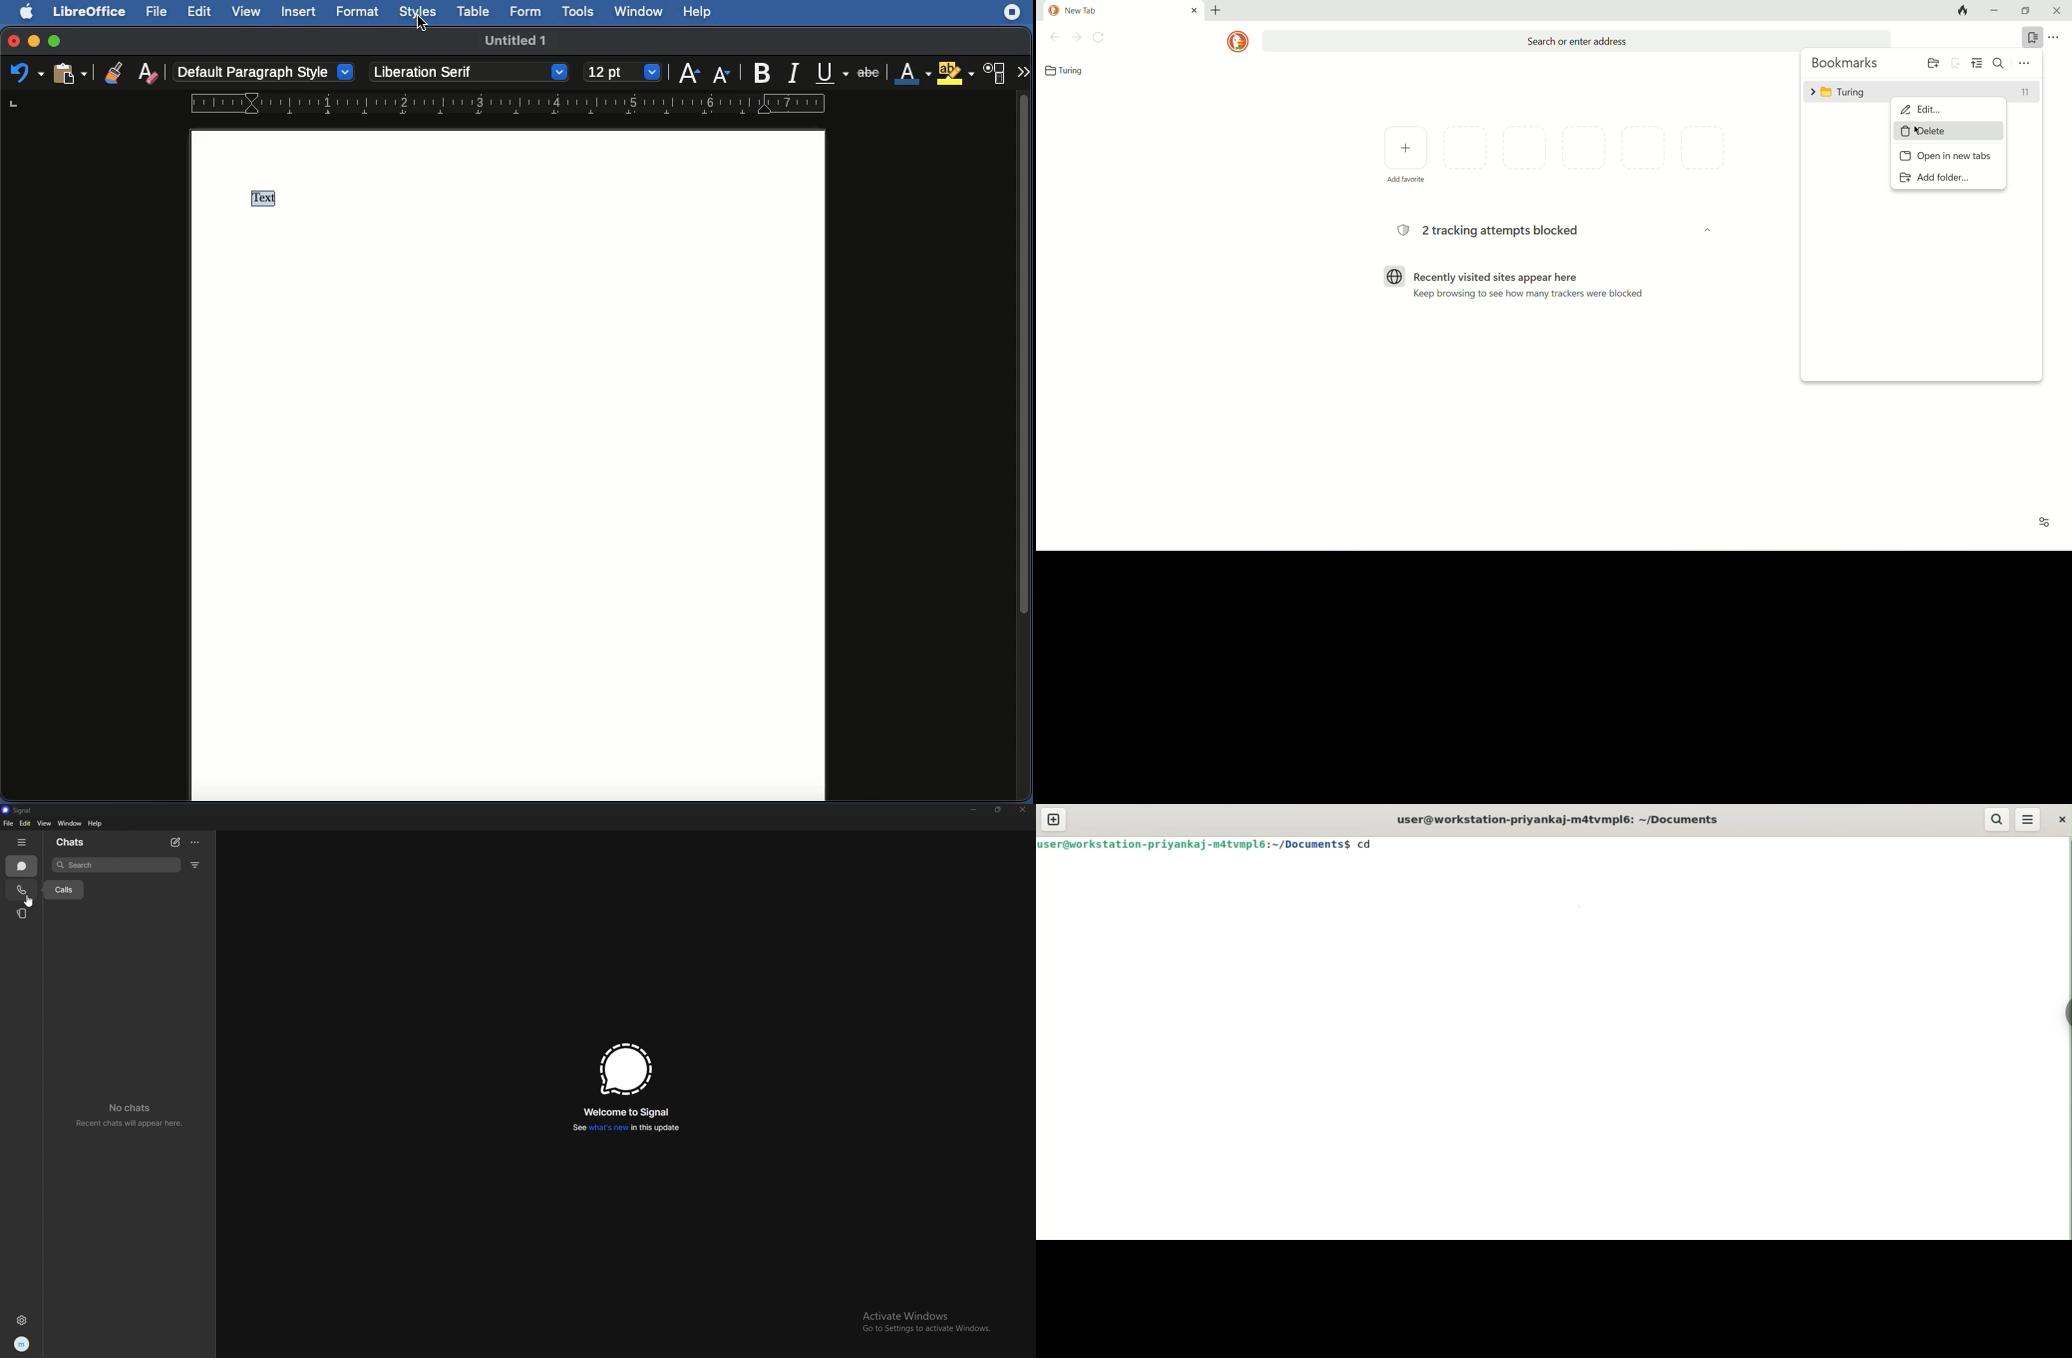  Describe the element at coordinates (56, 39) in the screenshot. I see `Maximize` at that location.